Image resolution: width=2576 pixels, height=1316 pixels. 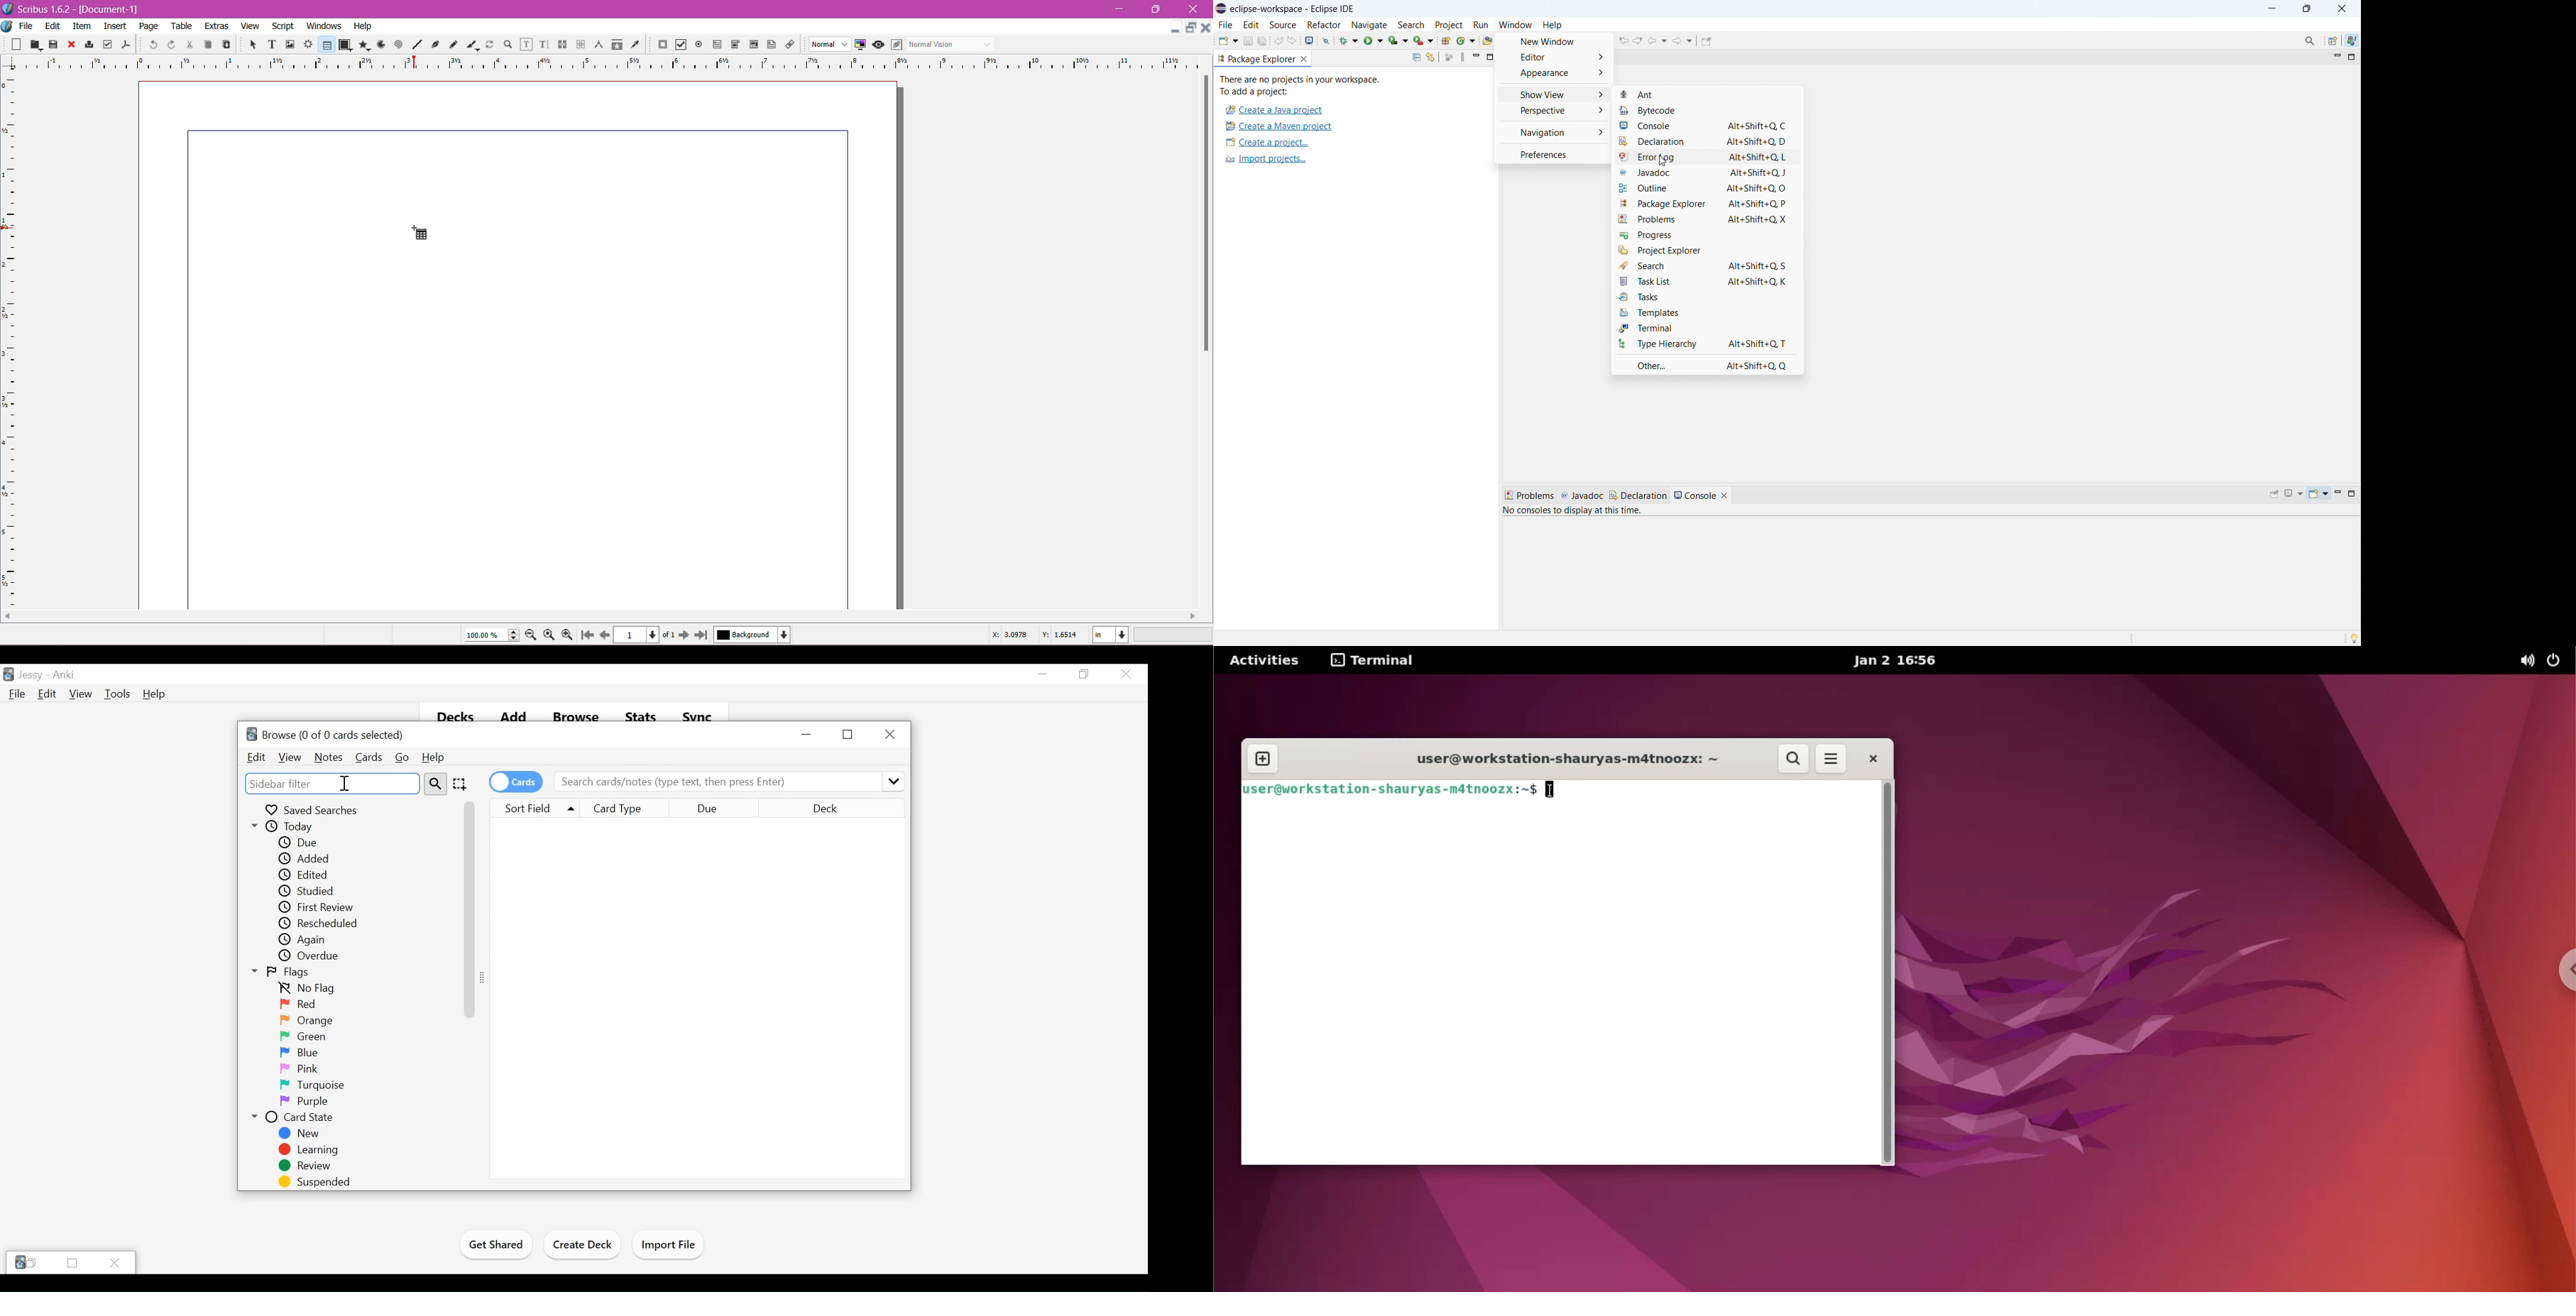 What do you see at coordinates (1681, 328) in the screenshot?
I see `Terminal` at bounding box center [1681, 328].